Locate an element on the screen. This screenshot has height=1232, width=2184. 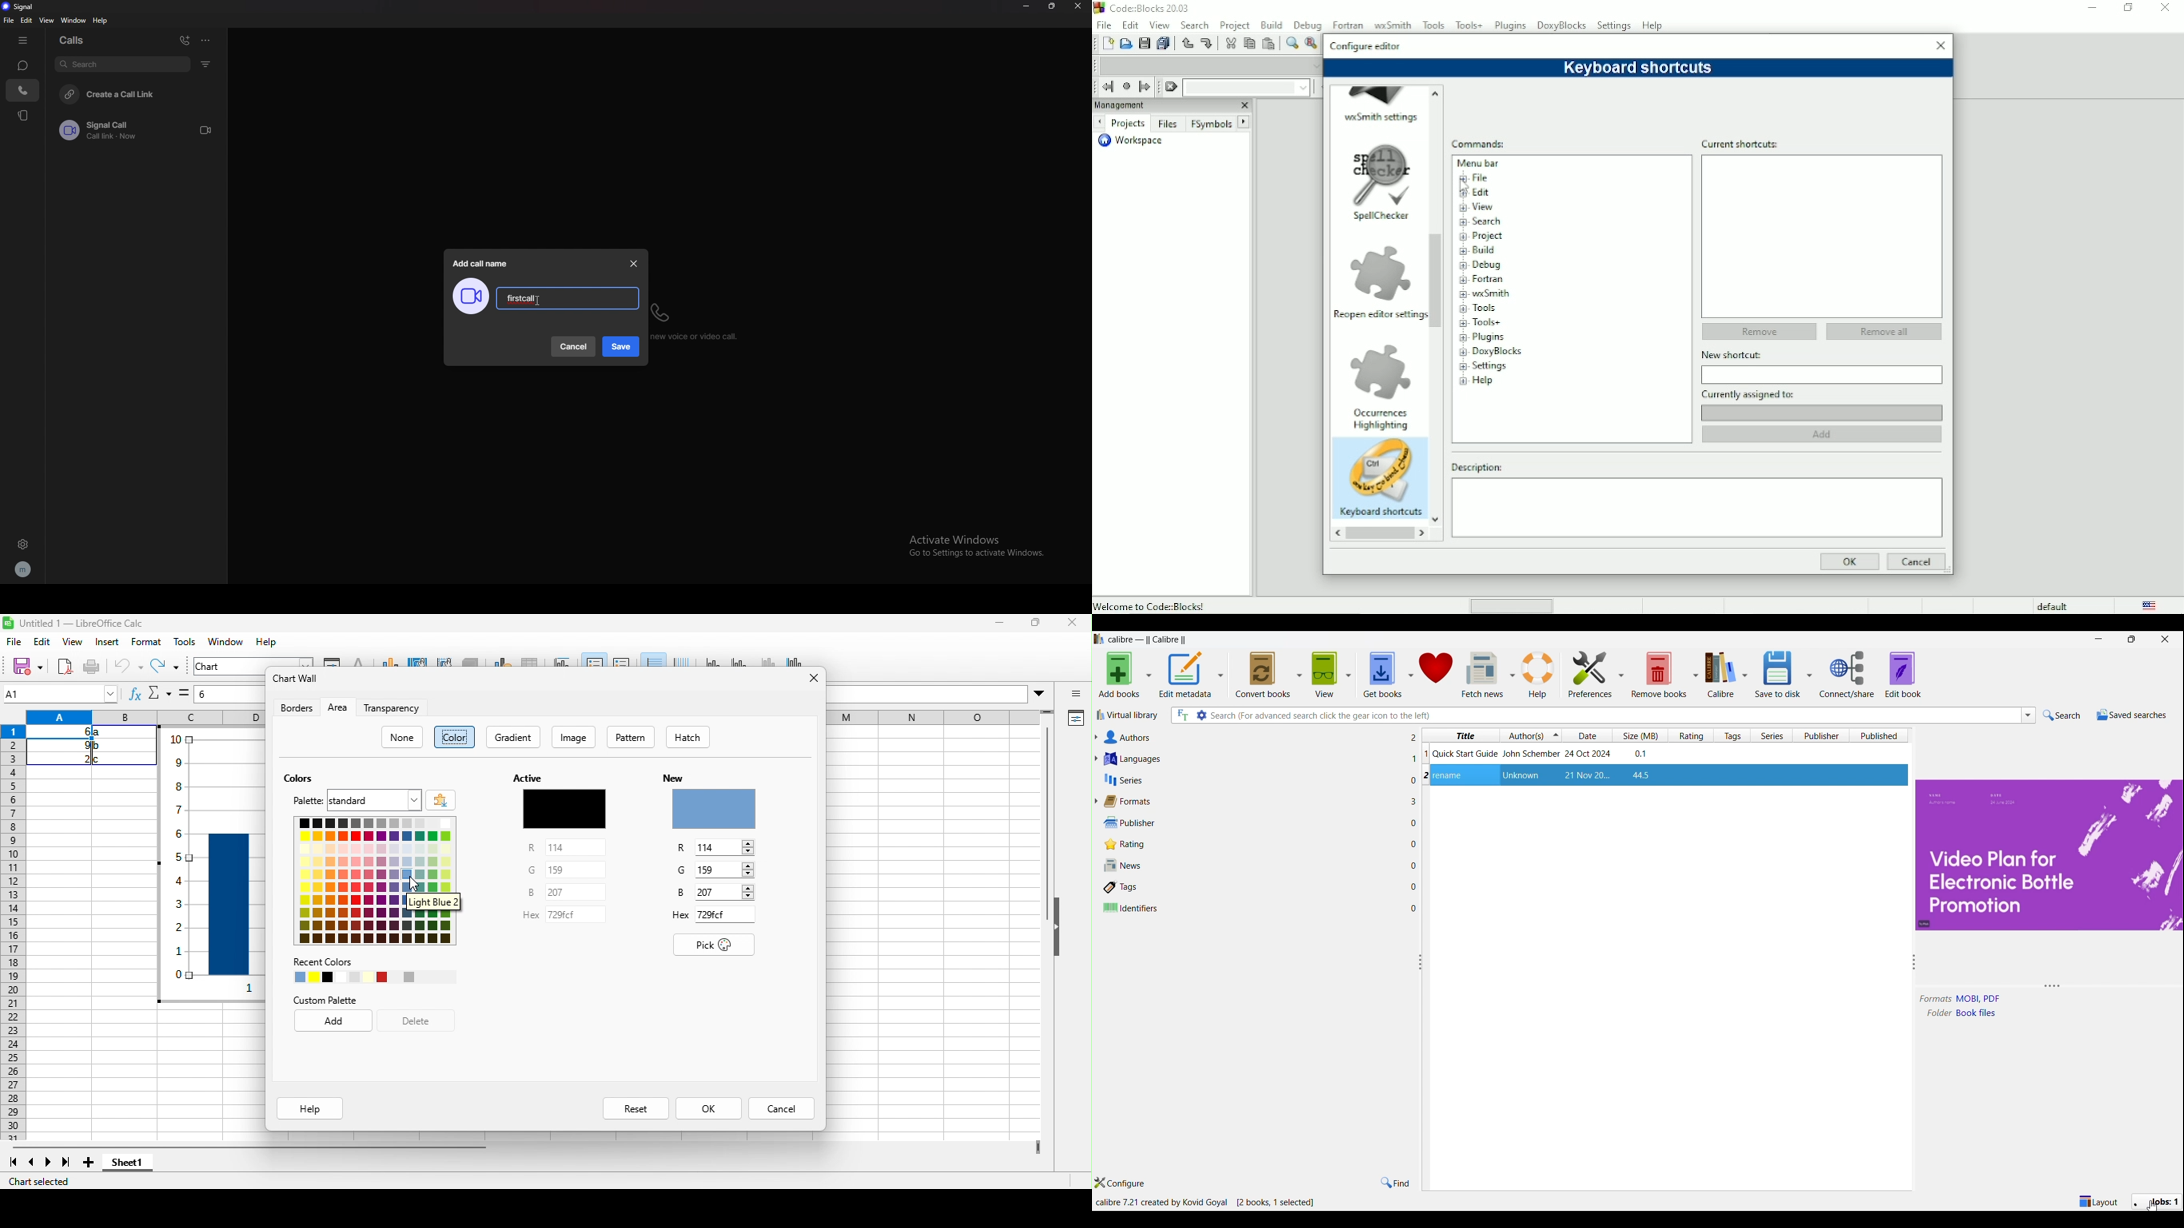
sidebar open or close is located at coordinates (1077, 695).